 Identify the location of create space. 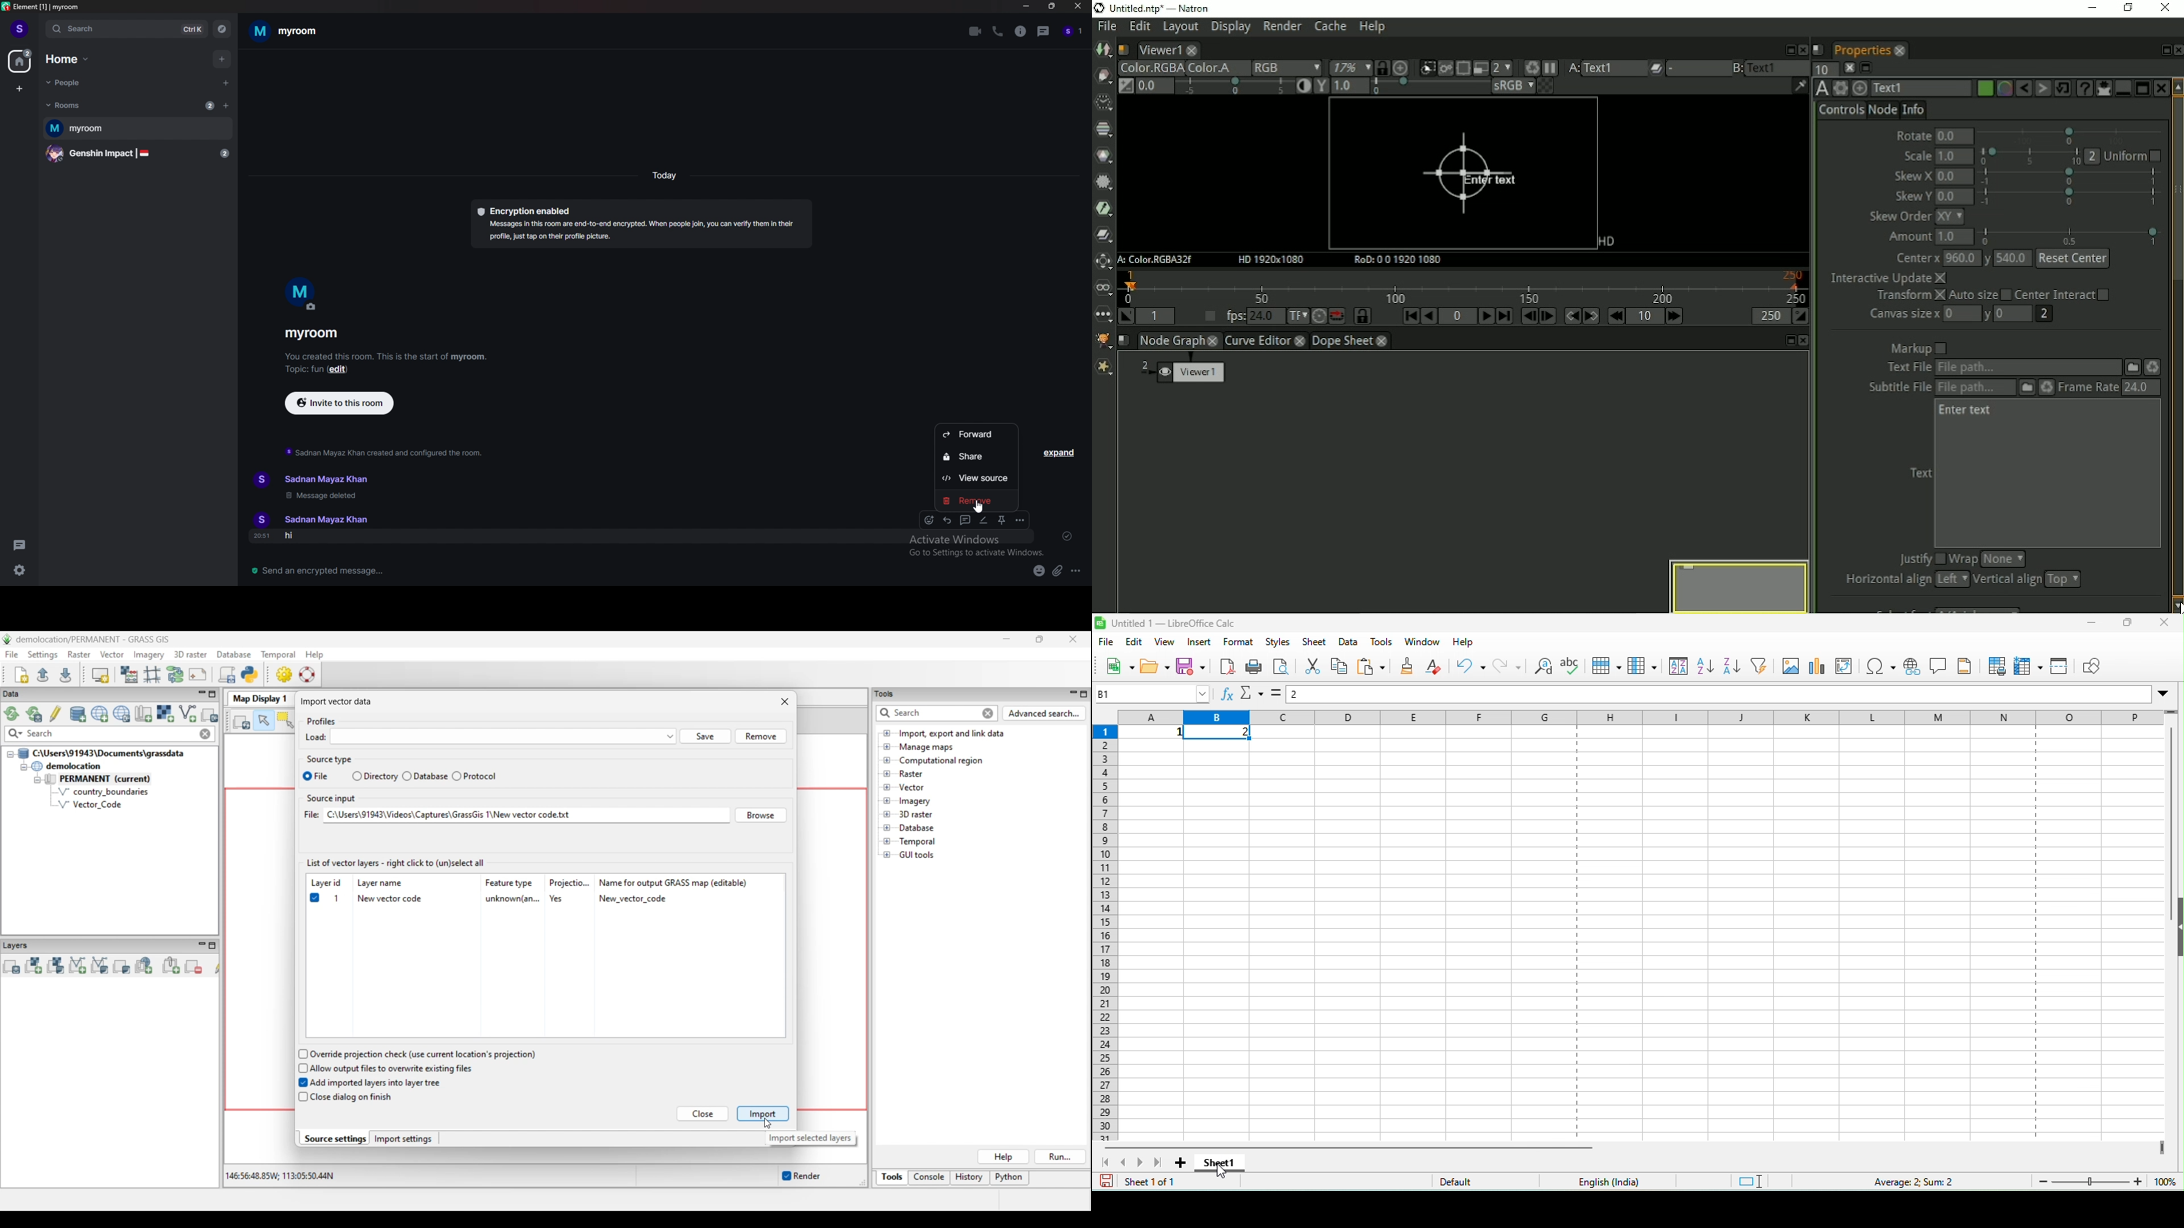
(19, 89).